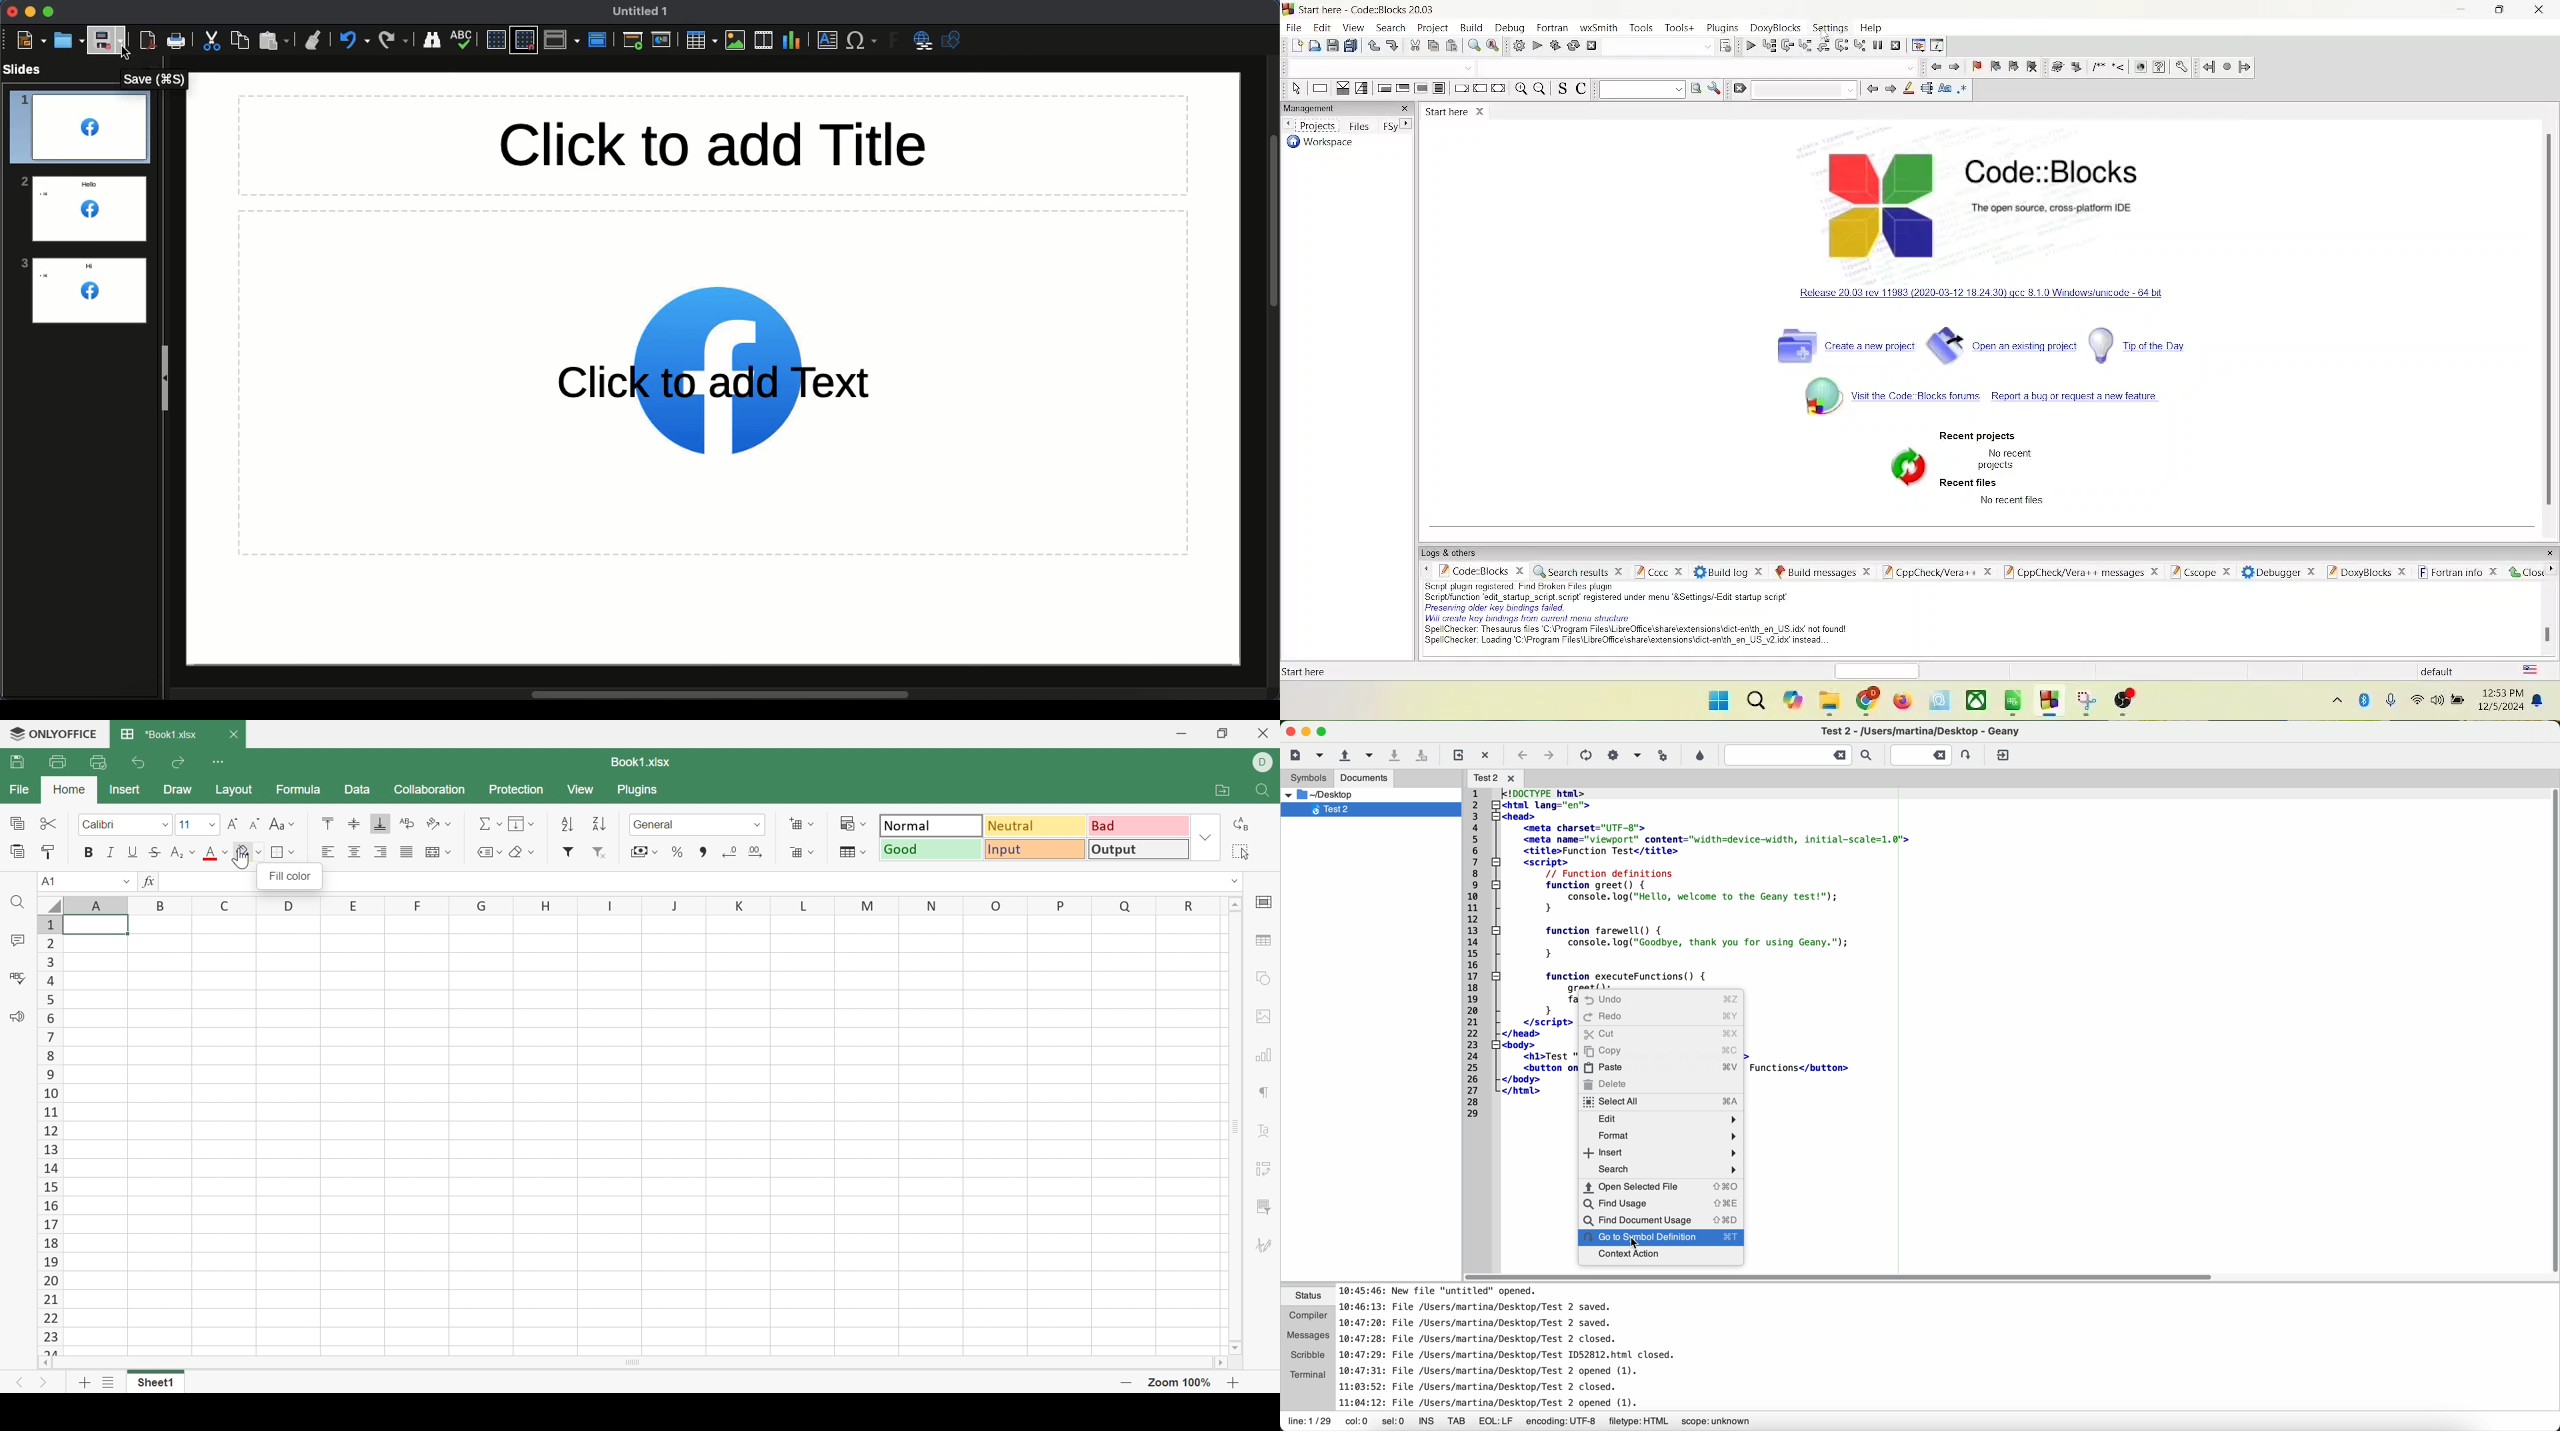  What do you see at coordinates (1264, 1014) in the screenshot?
I see `image settings` at bounding box center [1264, 1014].